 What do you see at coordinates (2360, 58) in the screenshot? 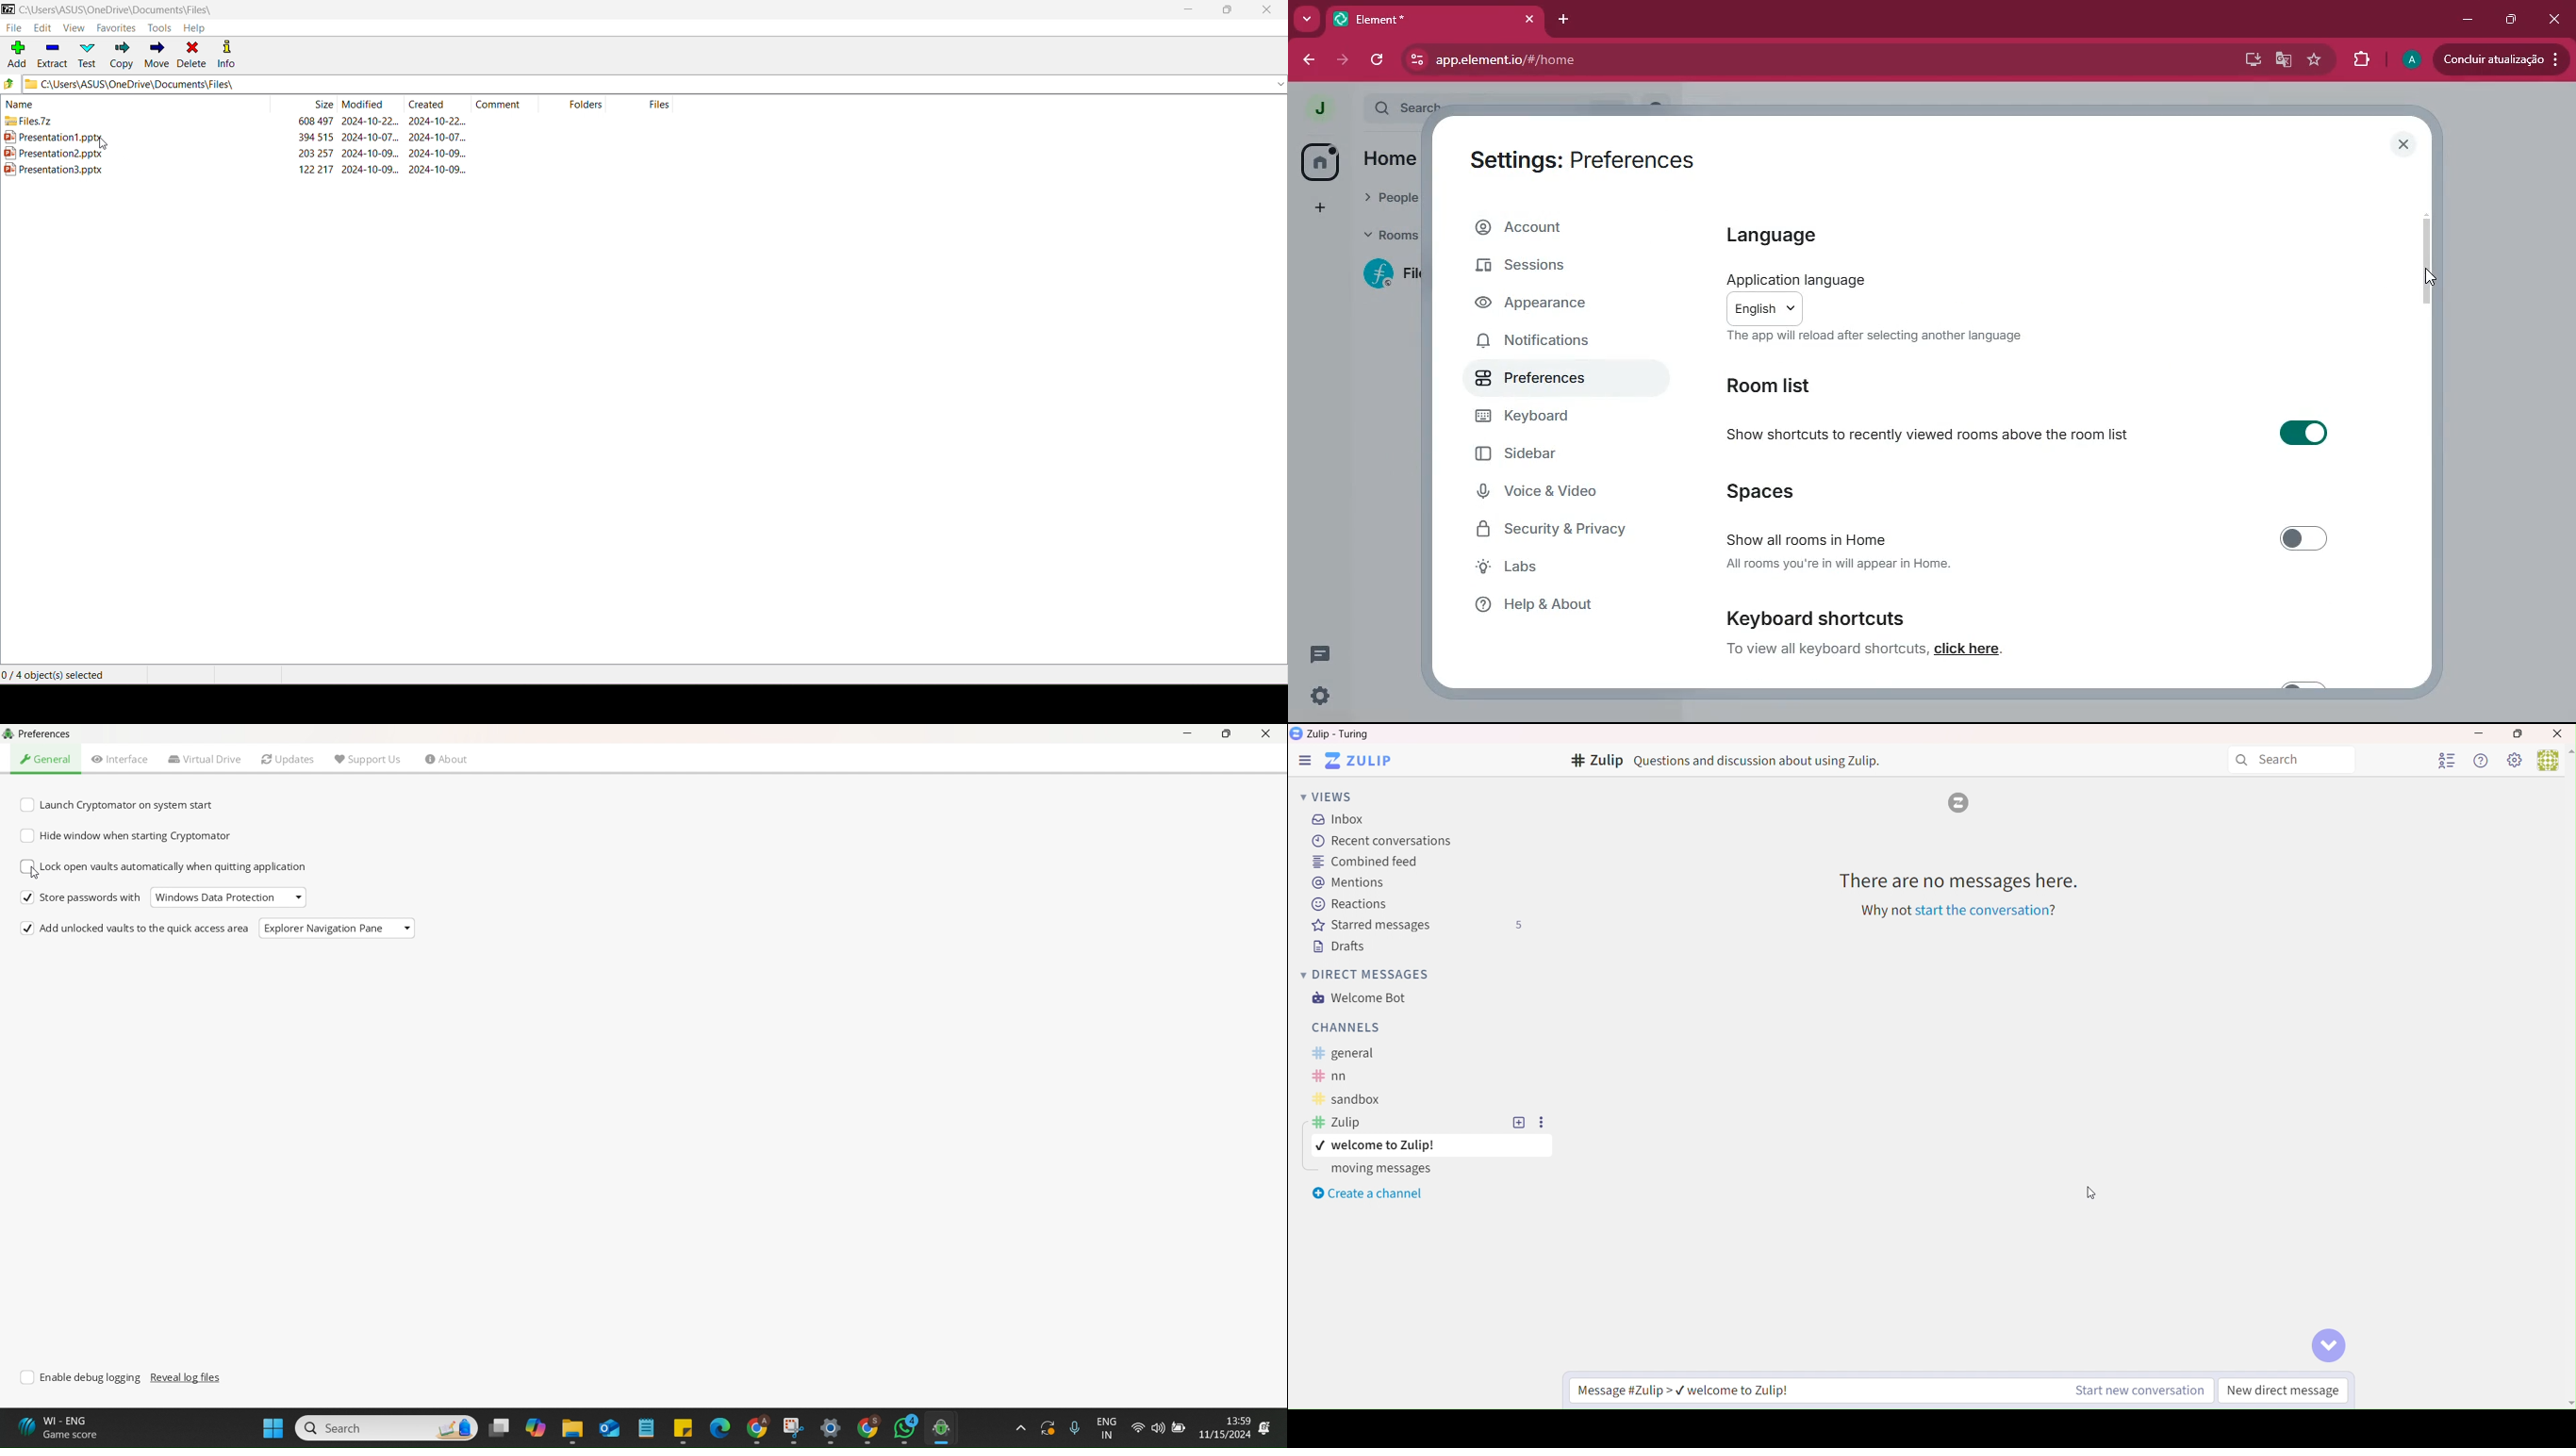
I see `extensions` at bounding box center [2360, 58].